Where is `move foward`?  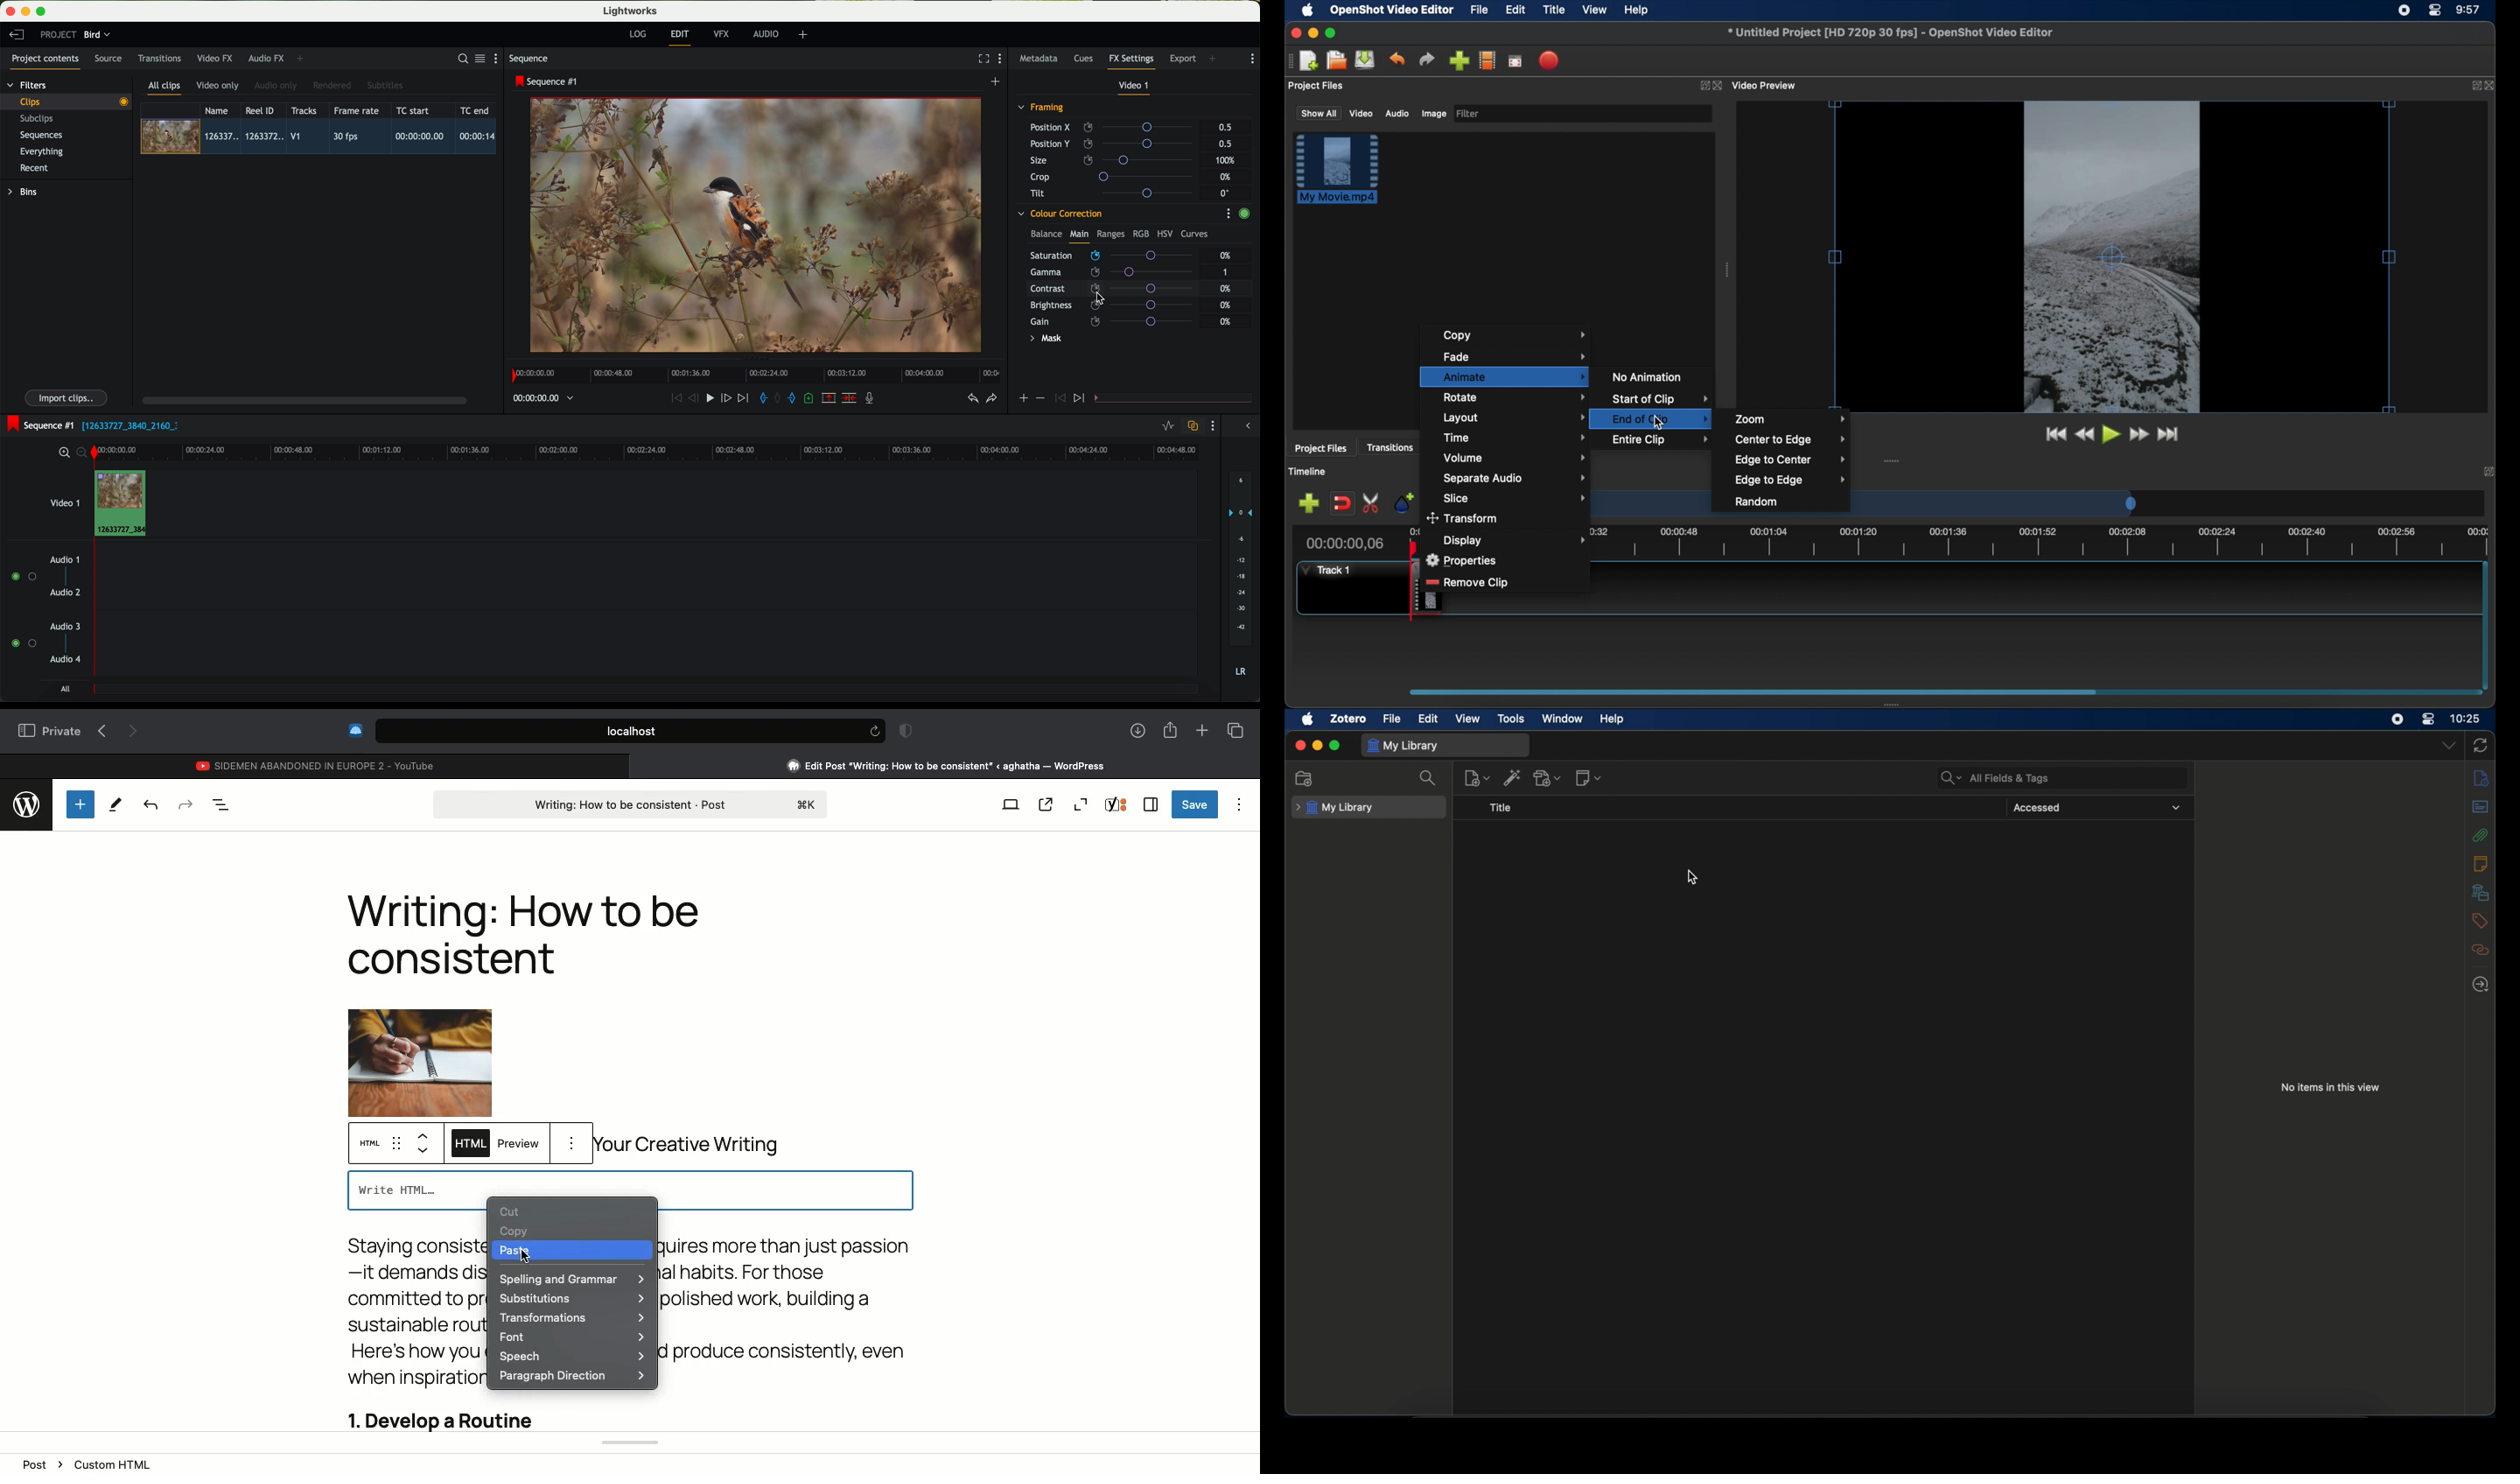
move foward is located at coordinates (742, 398).